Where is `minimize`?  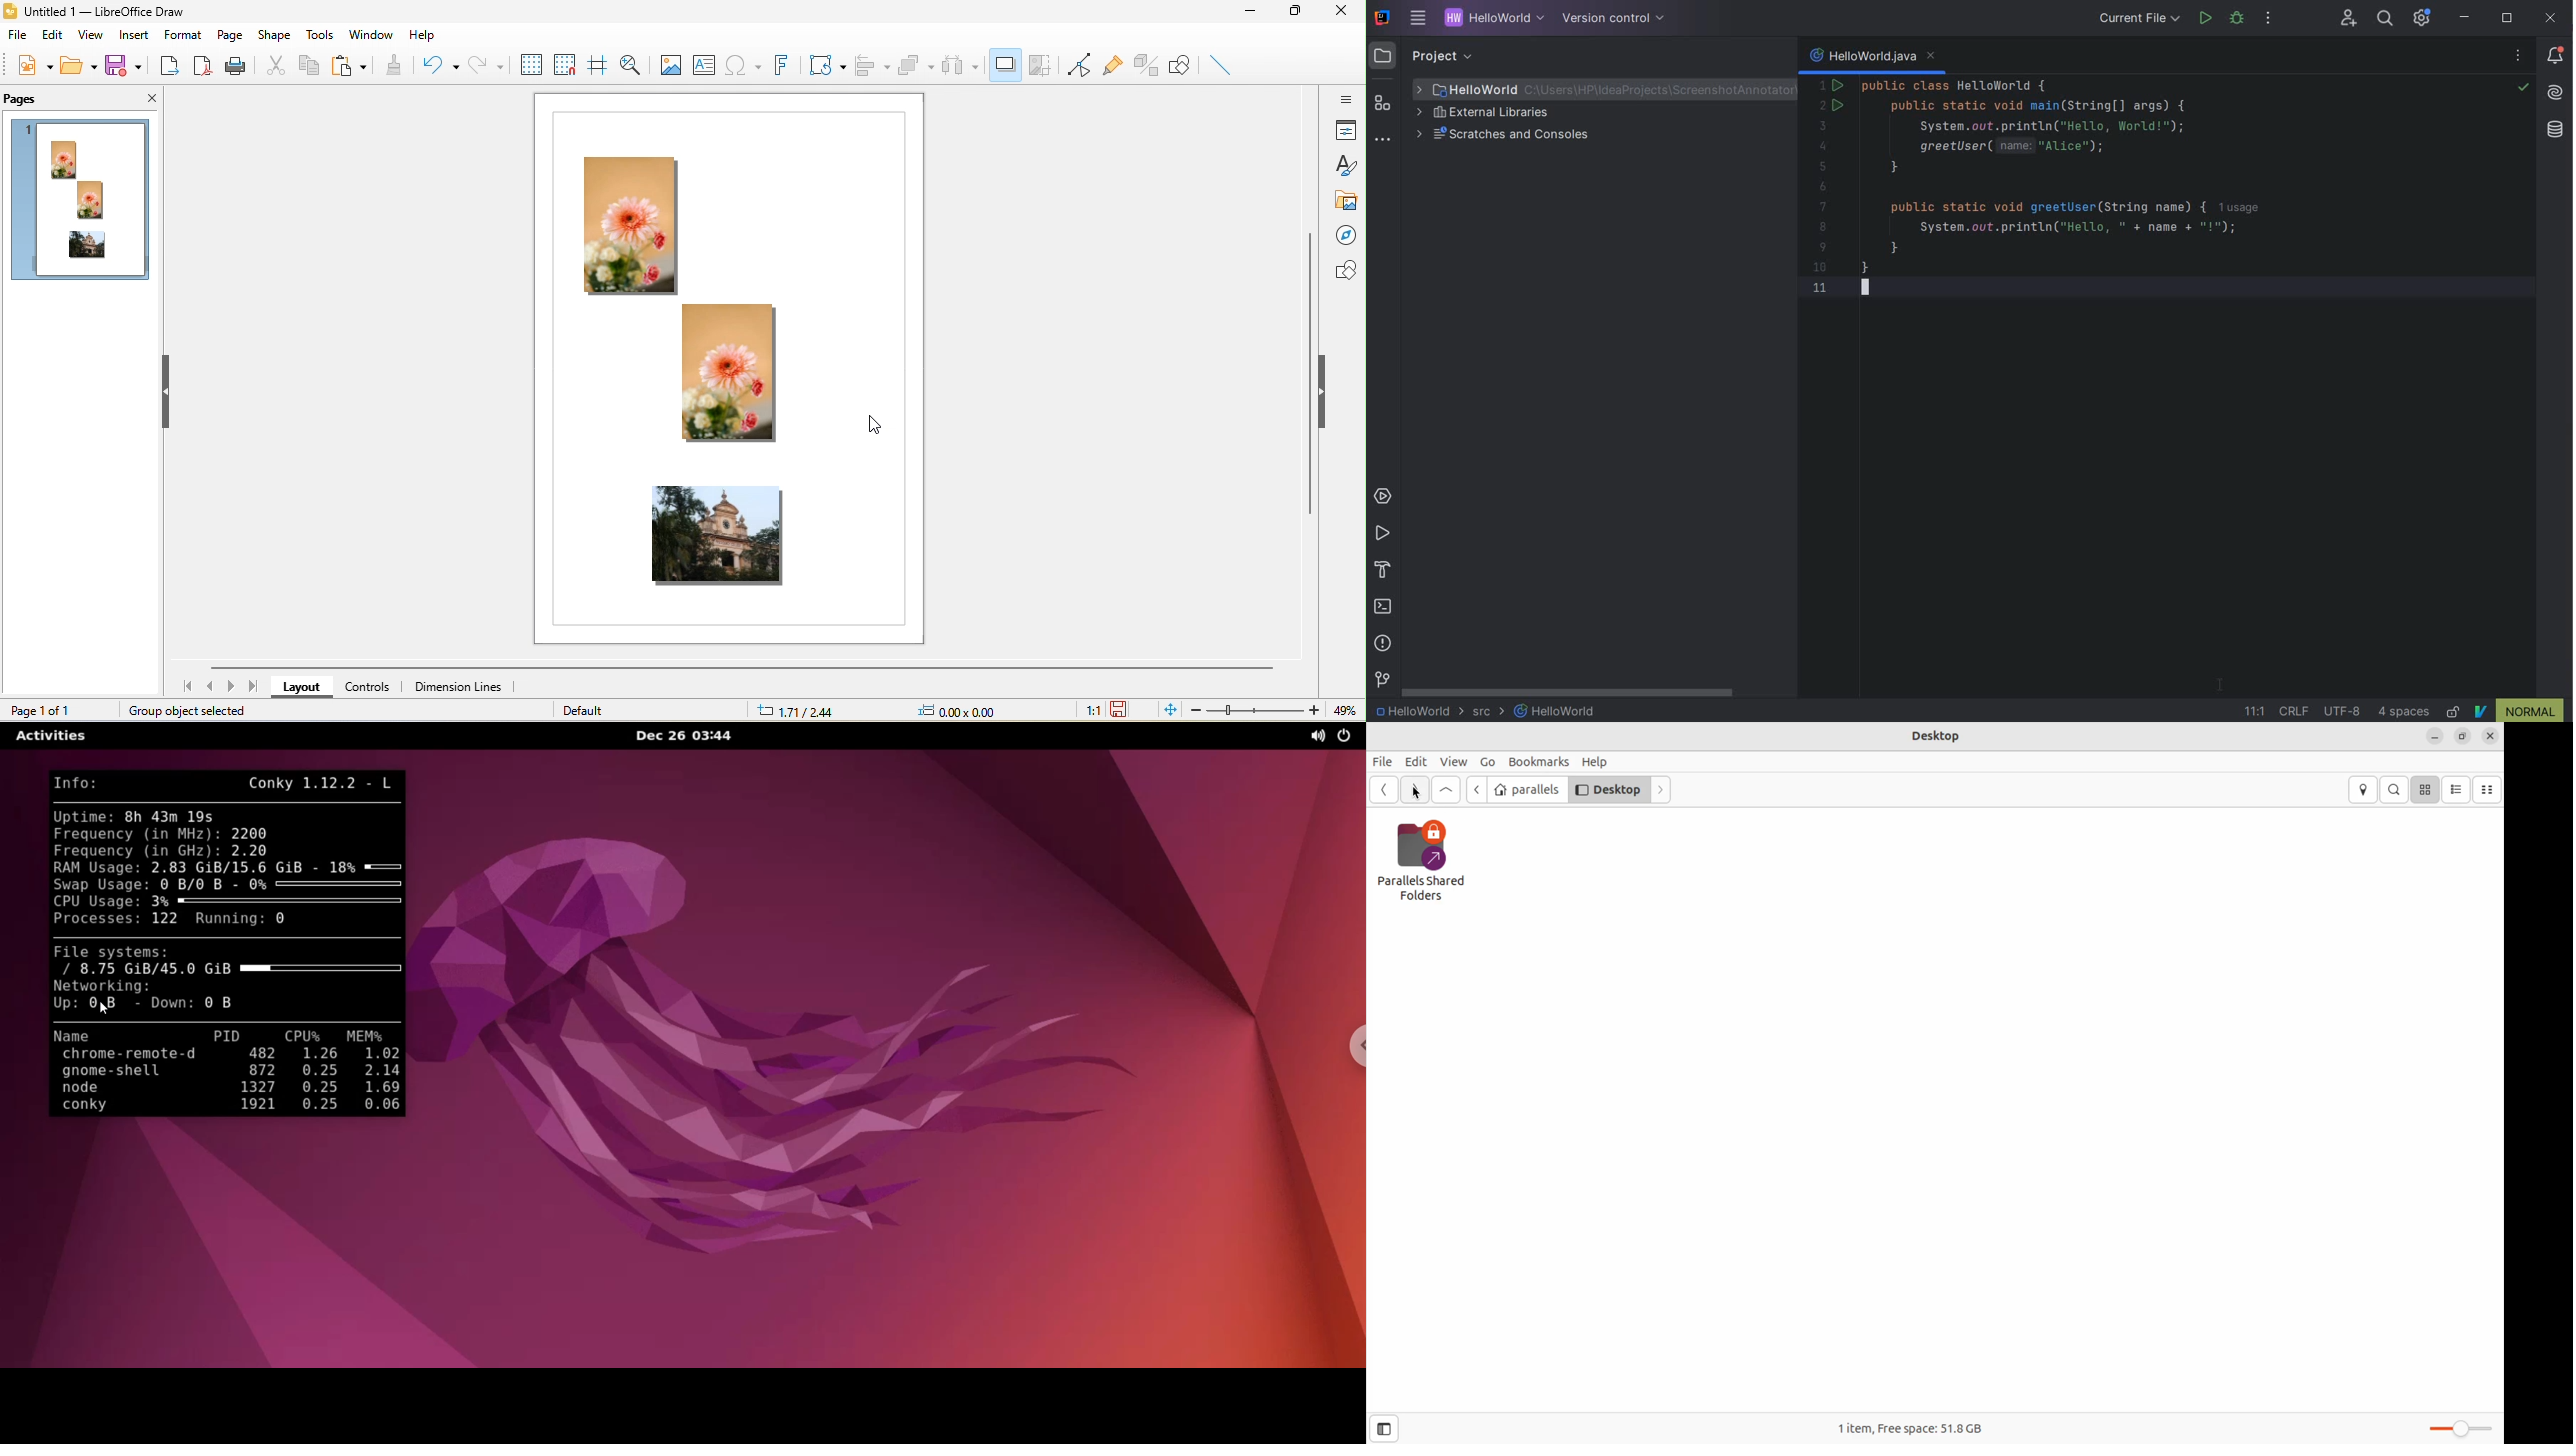
minimize is located at coordinates (2432, 736).